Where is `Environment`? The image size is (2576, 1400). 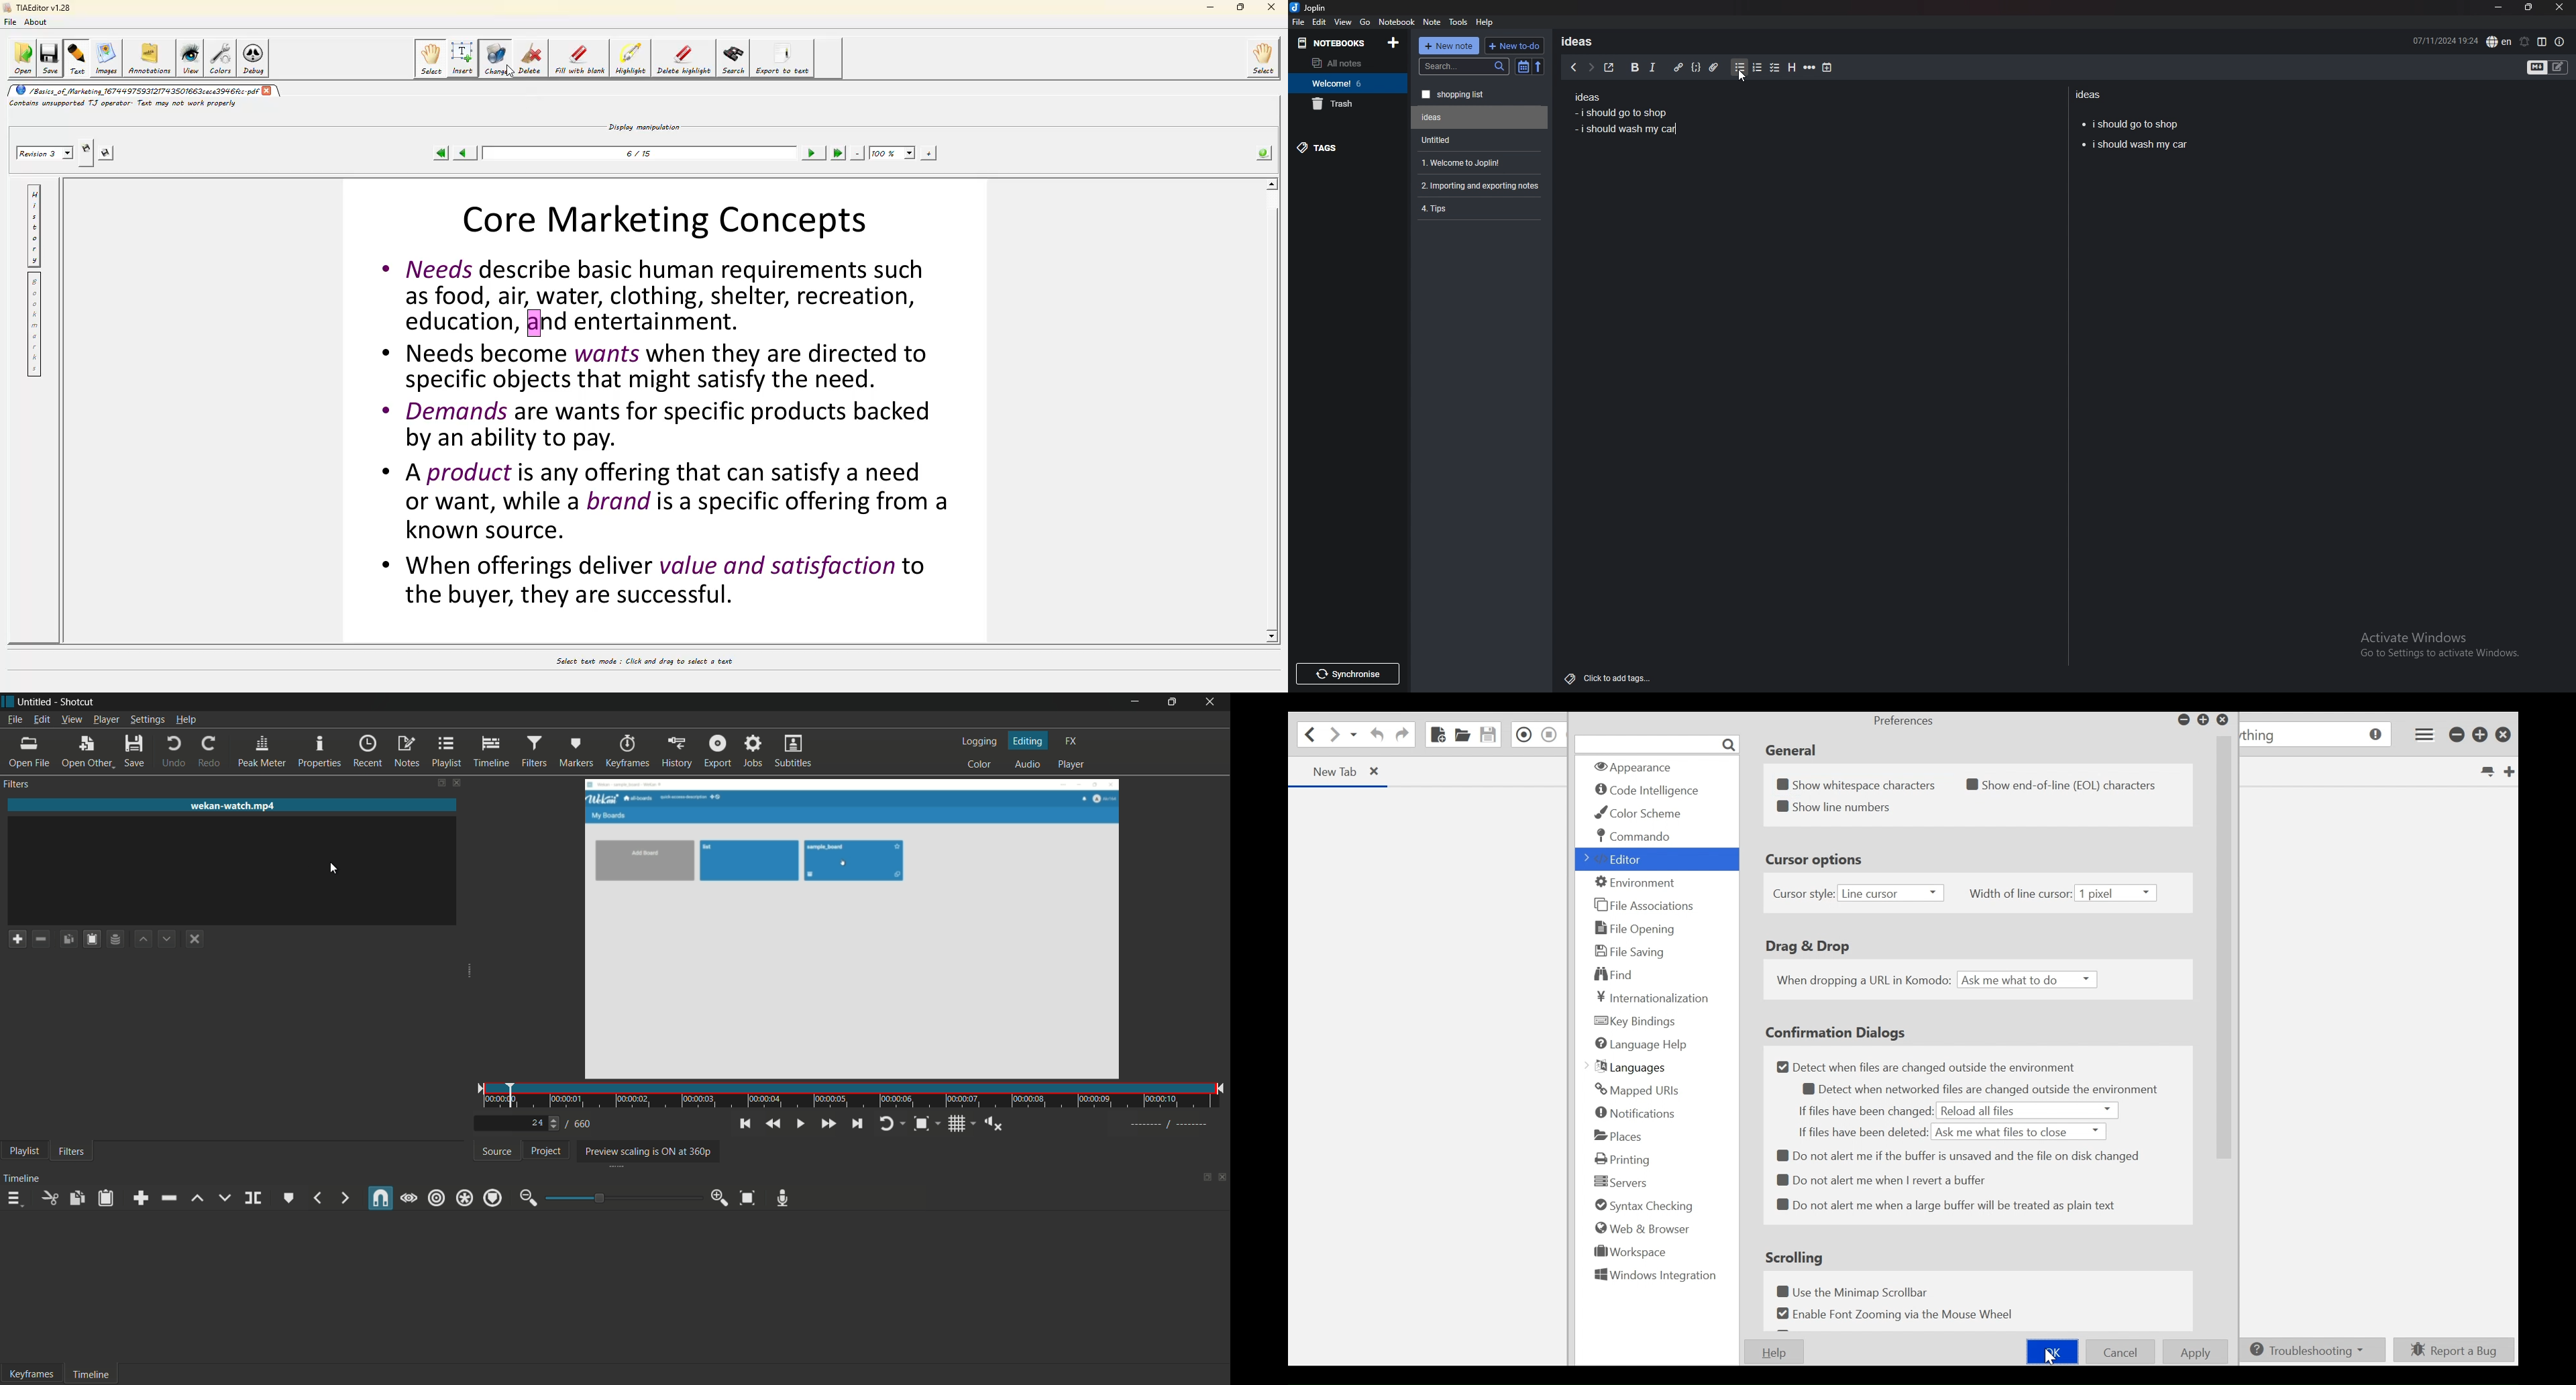 Environment is located at coordinates (1639, 883).